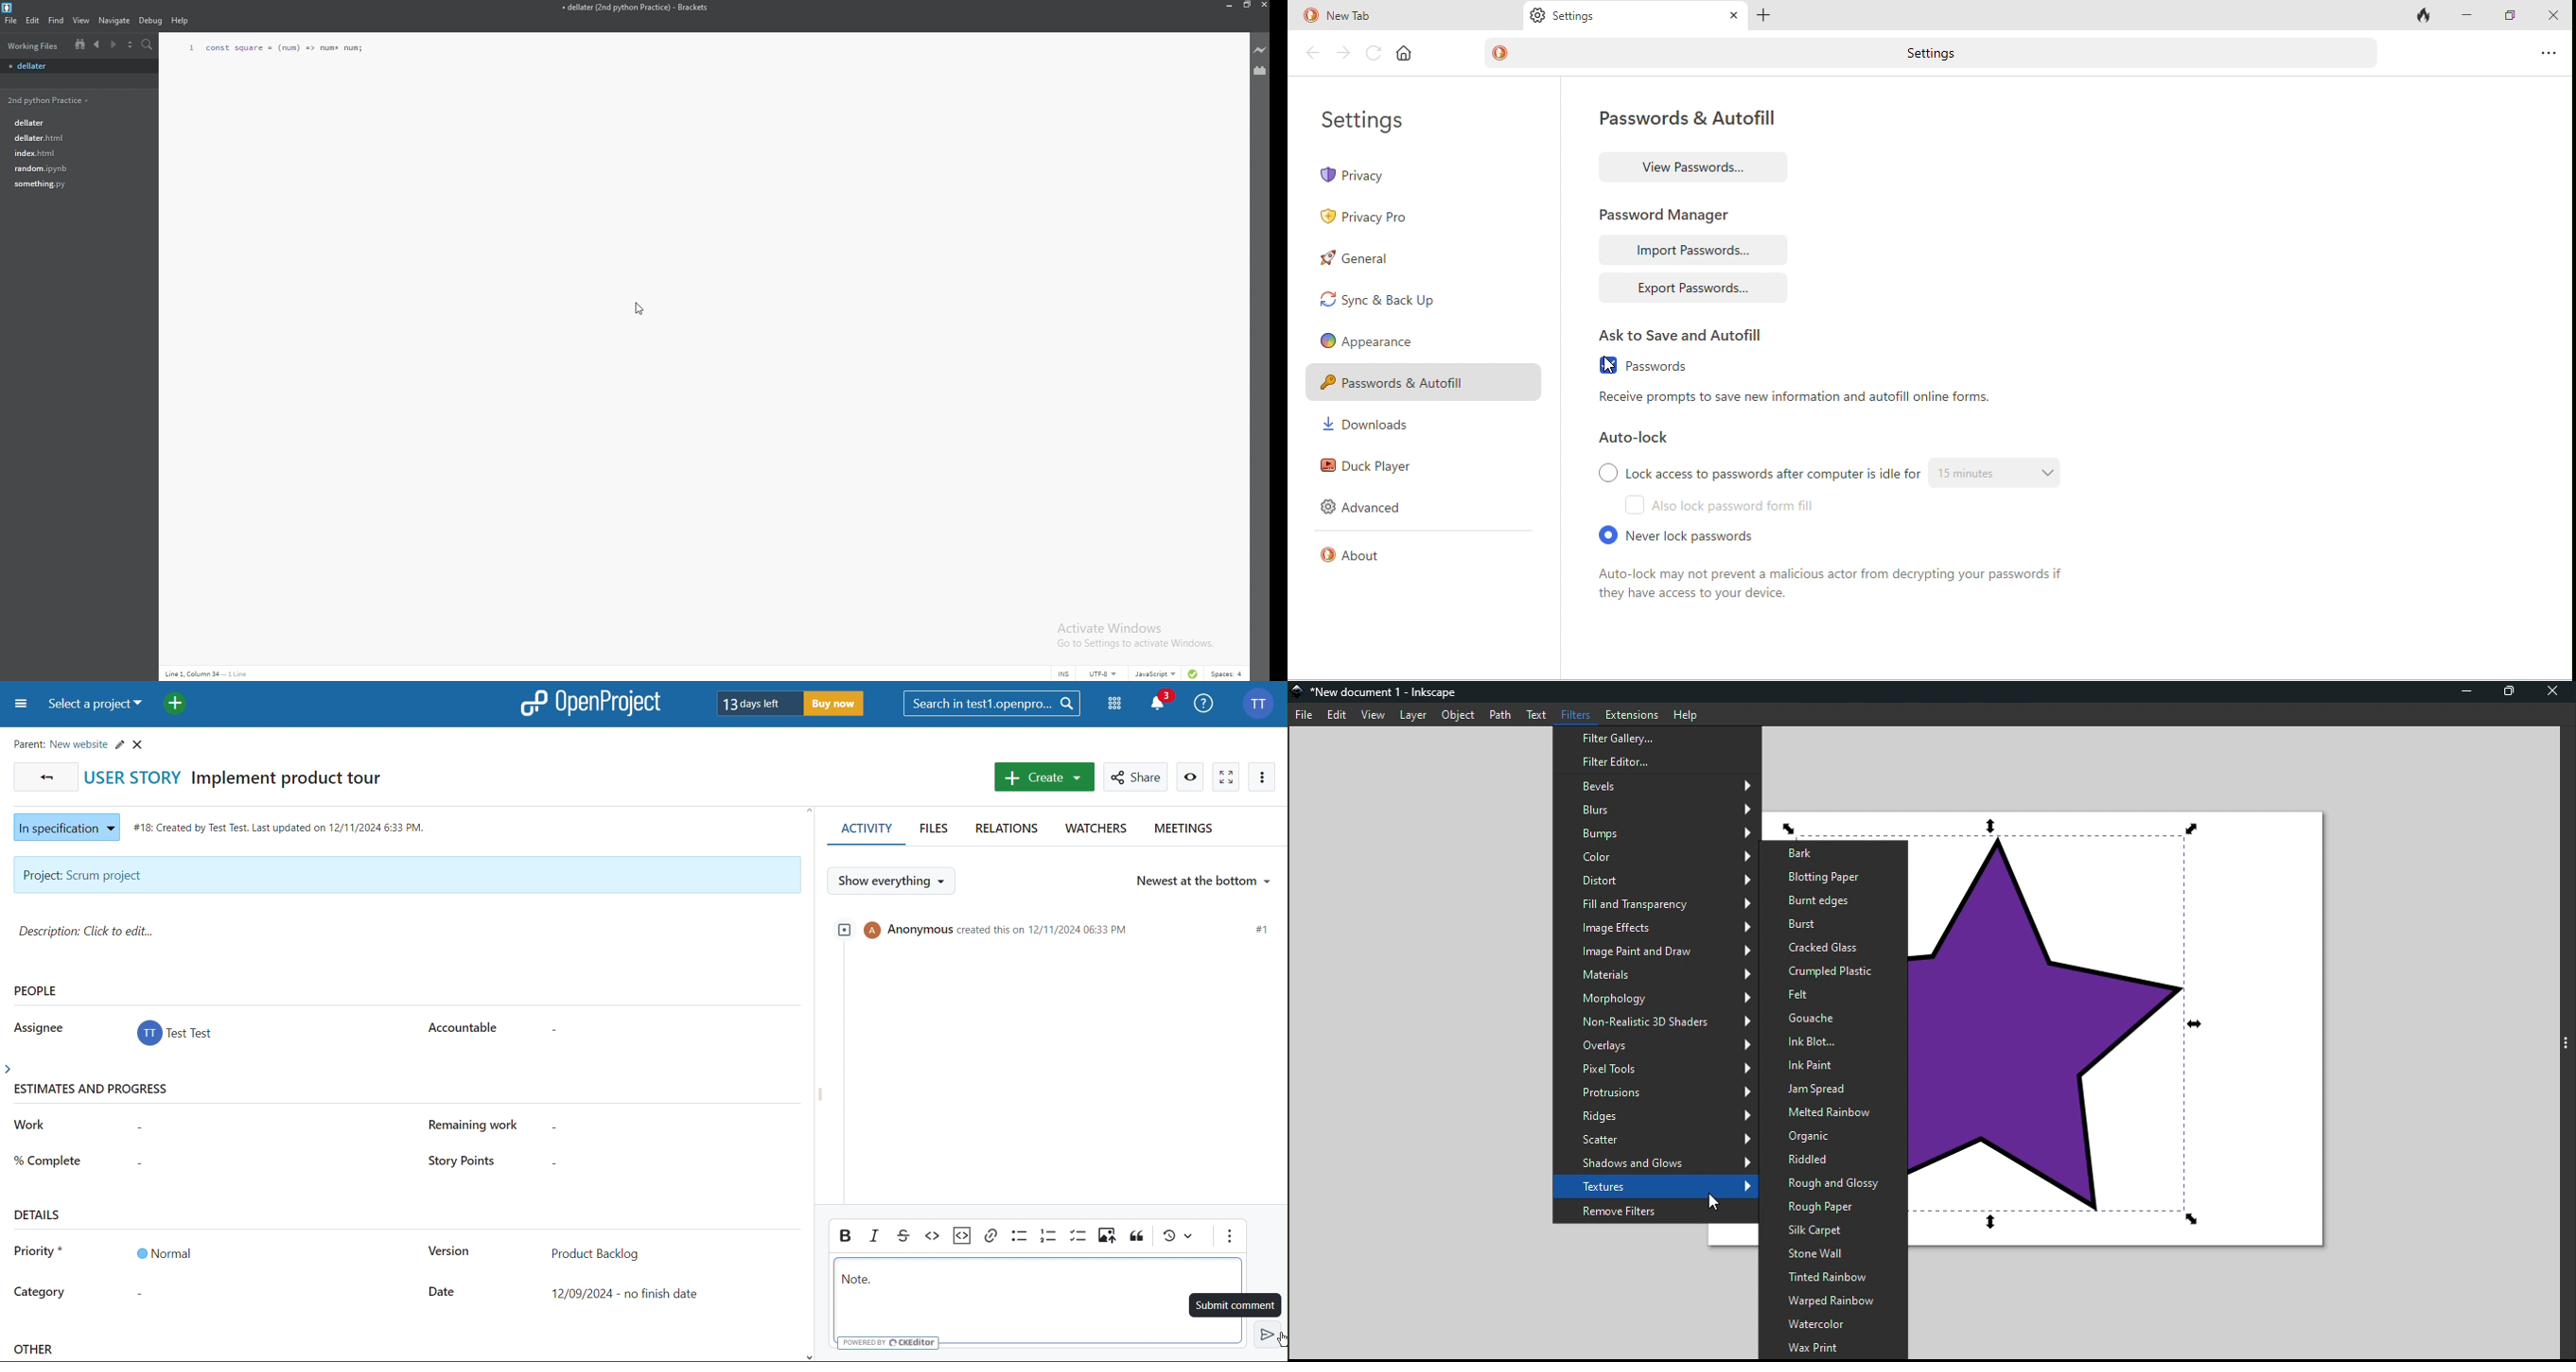 The width and height of the screenshot is (2576, 1372). Describe the element at coordinates (1667, 364) in the screenshot. I see `passwords` at that location.